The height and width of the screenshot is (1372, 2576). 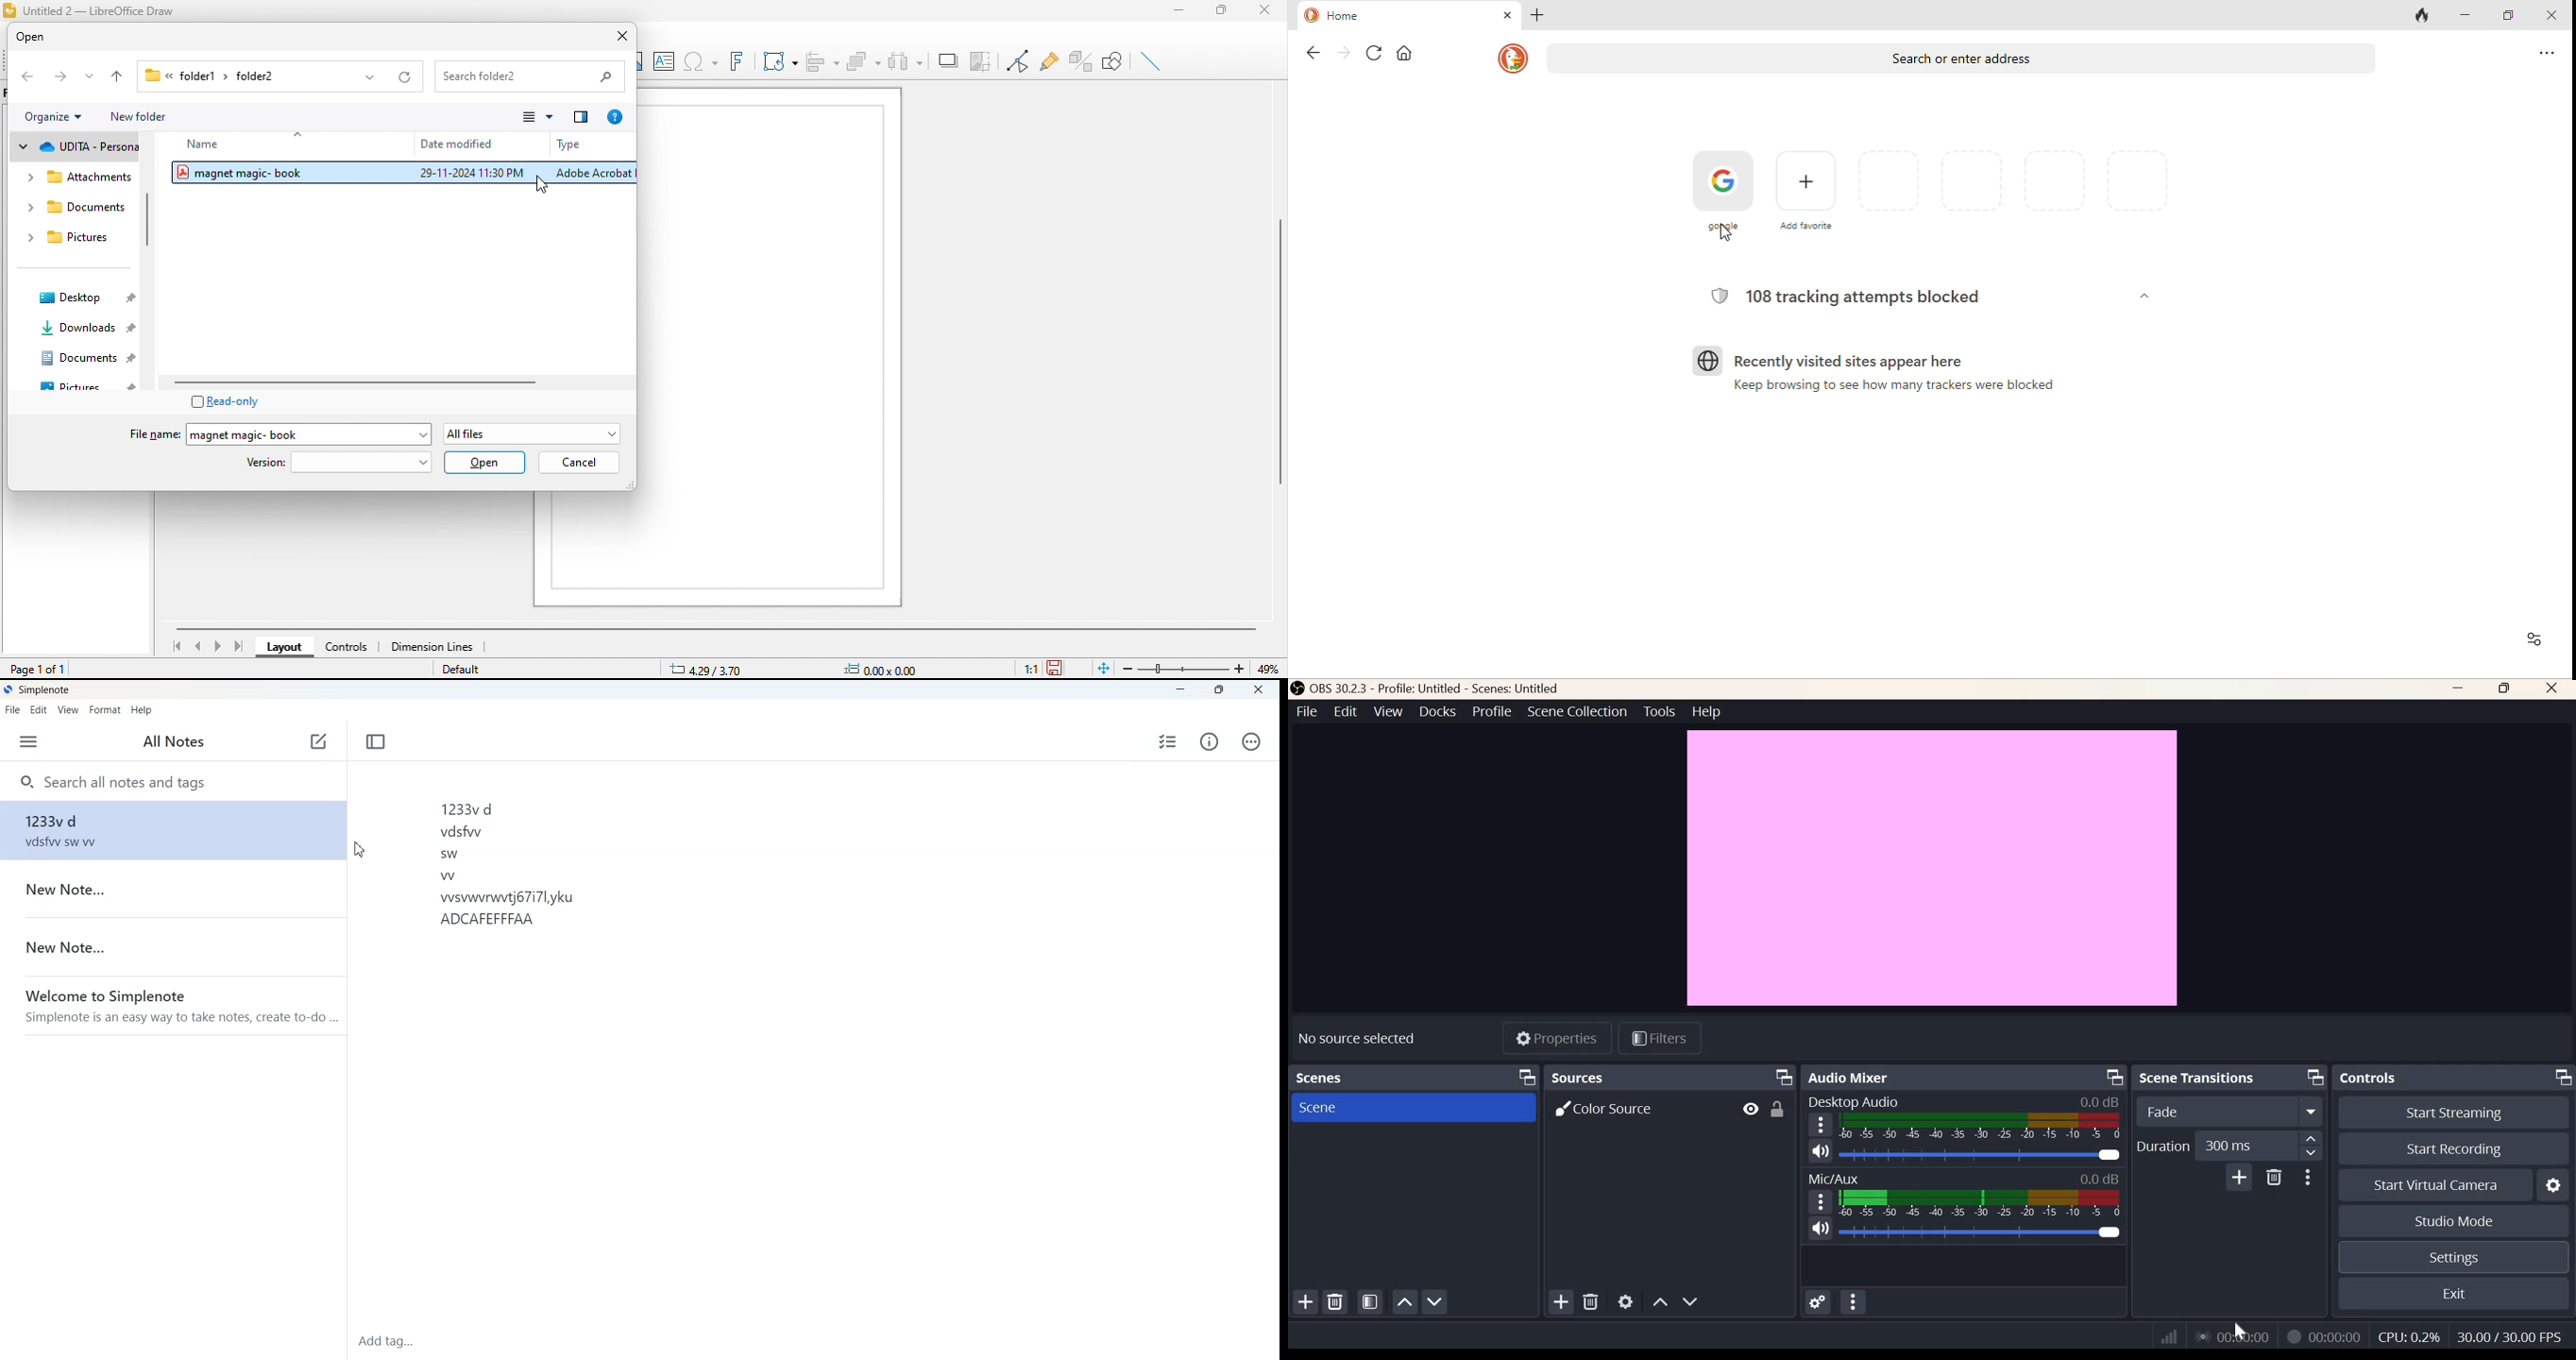 I want to click on Minimize, so click(x=2460, y=691).